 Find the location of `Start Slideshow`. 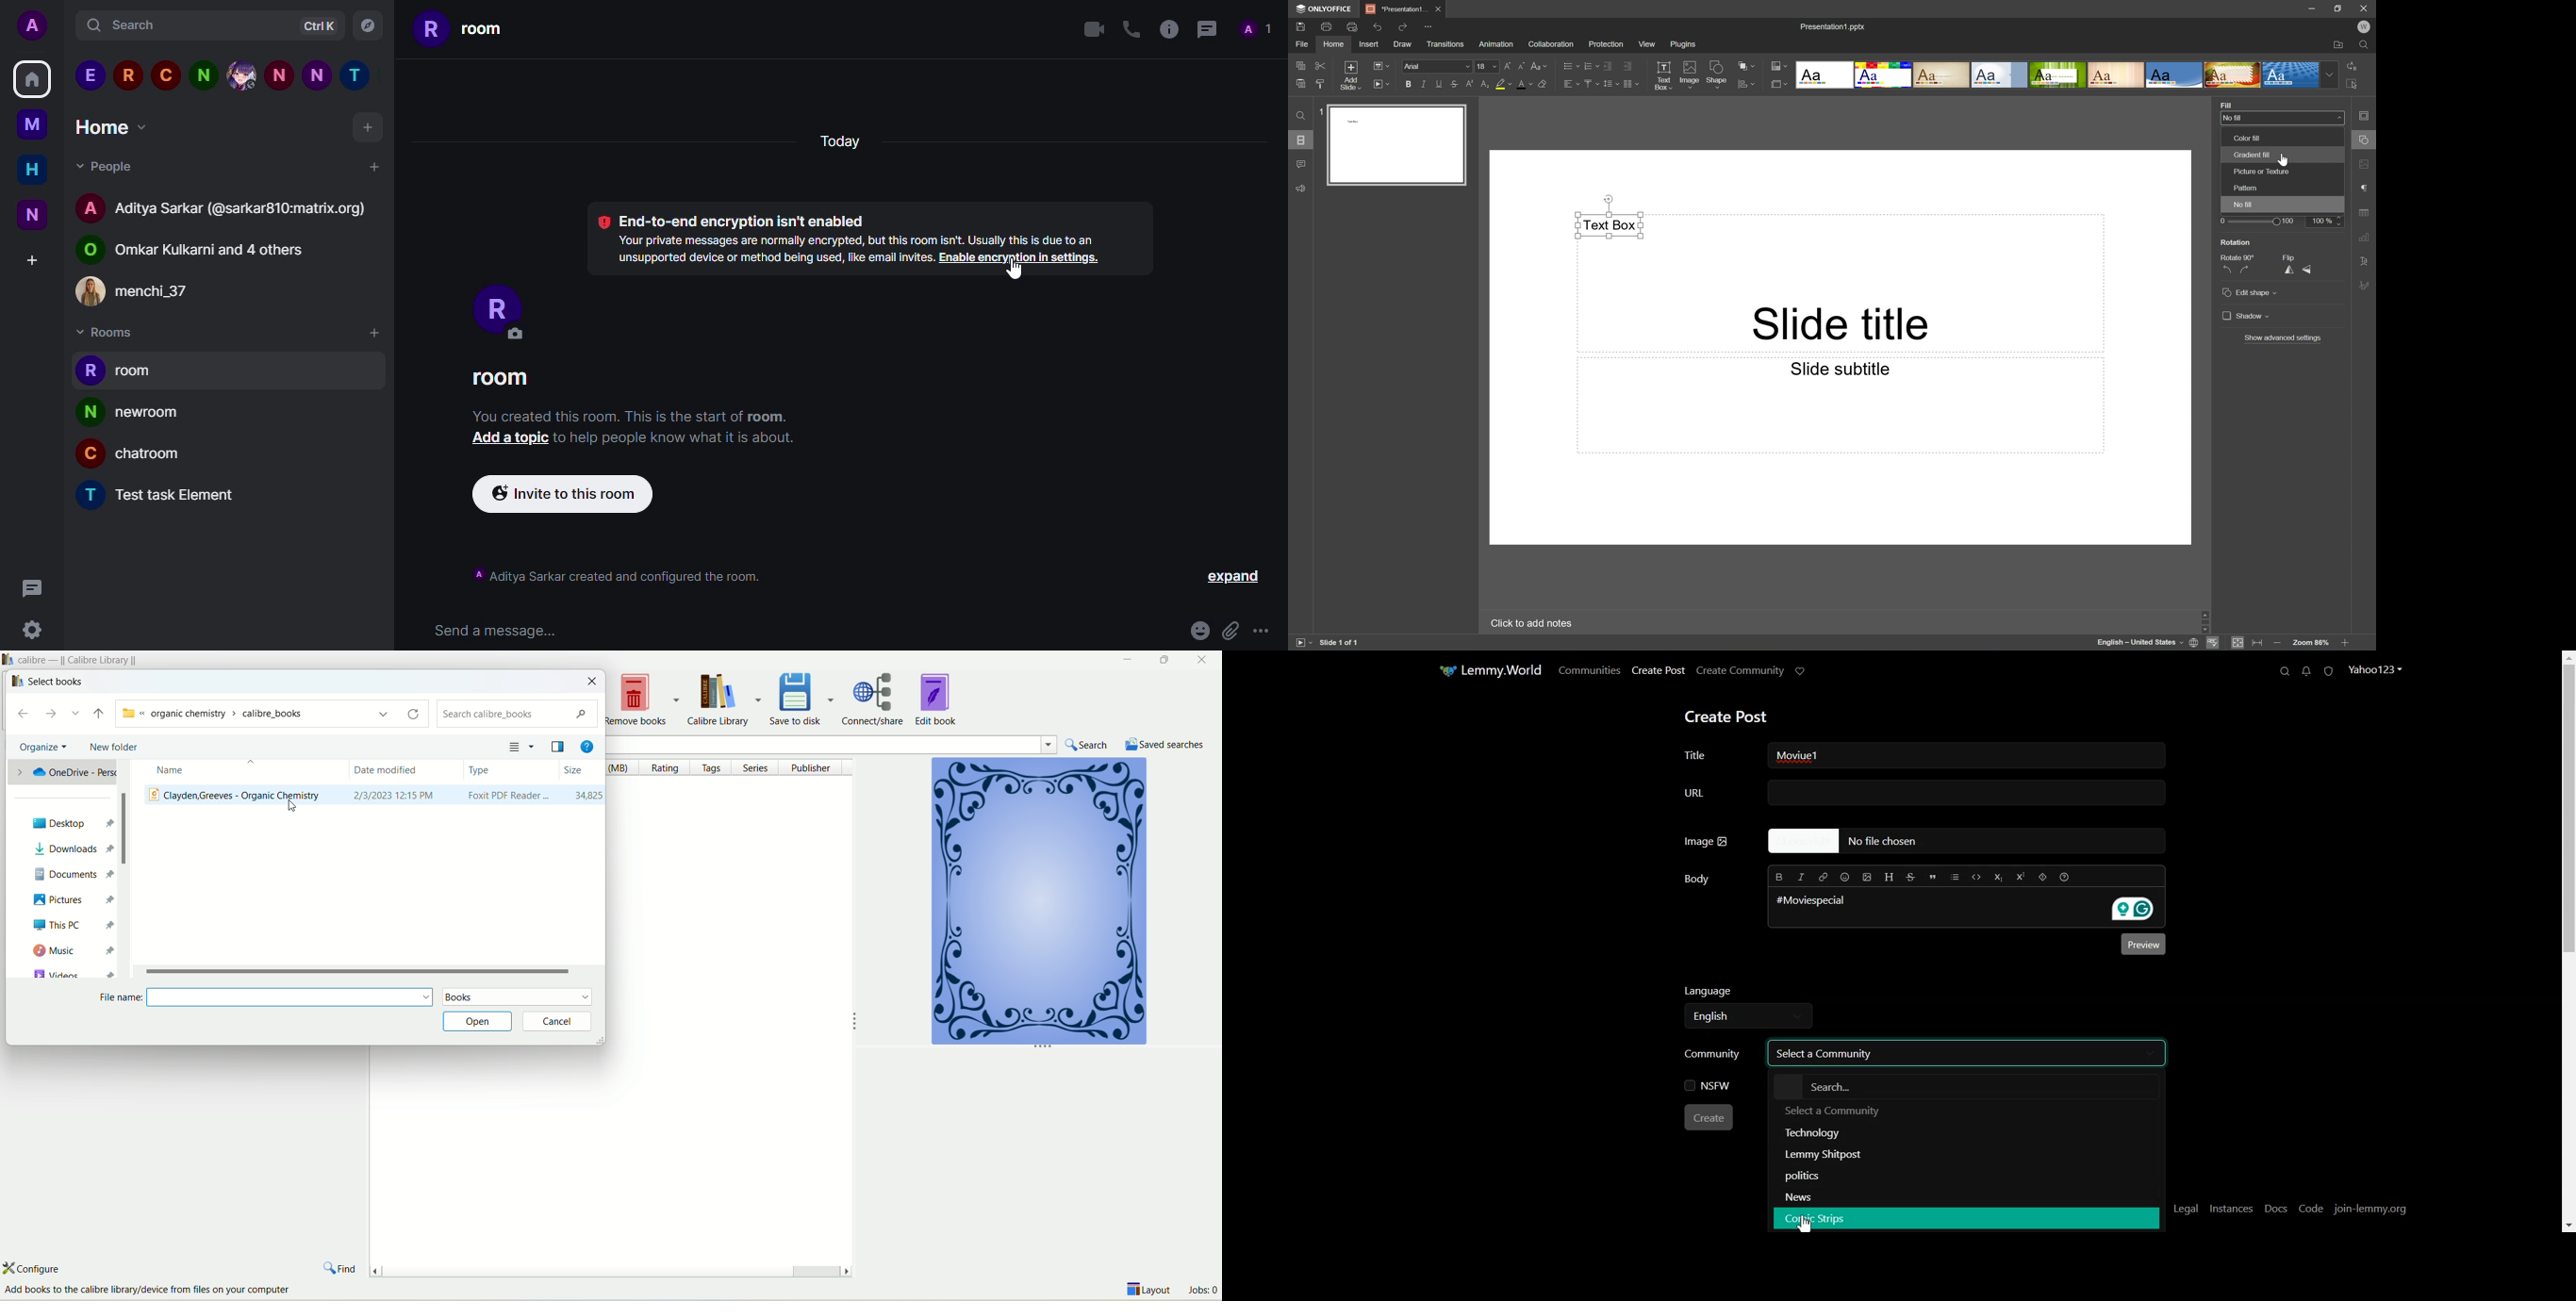

Start Slideshow is located at coordinates (1380, 83).